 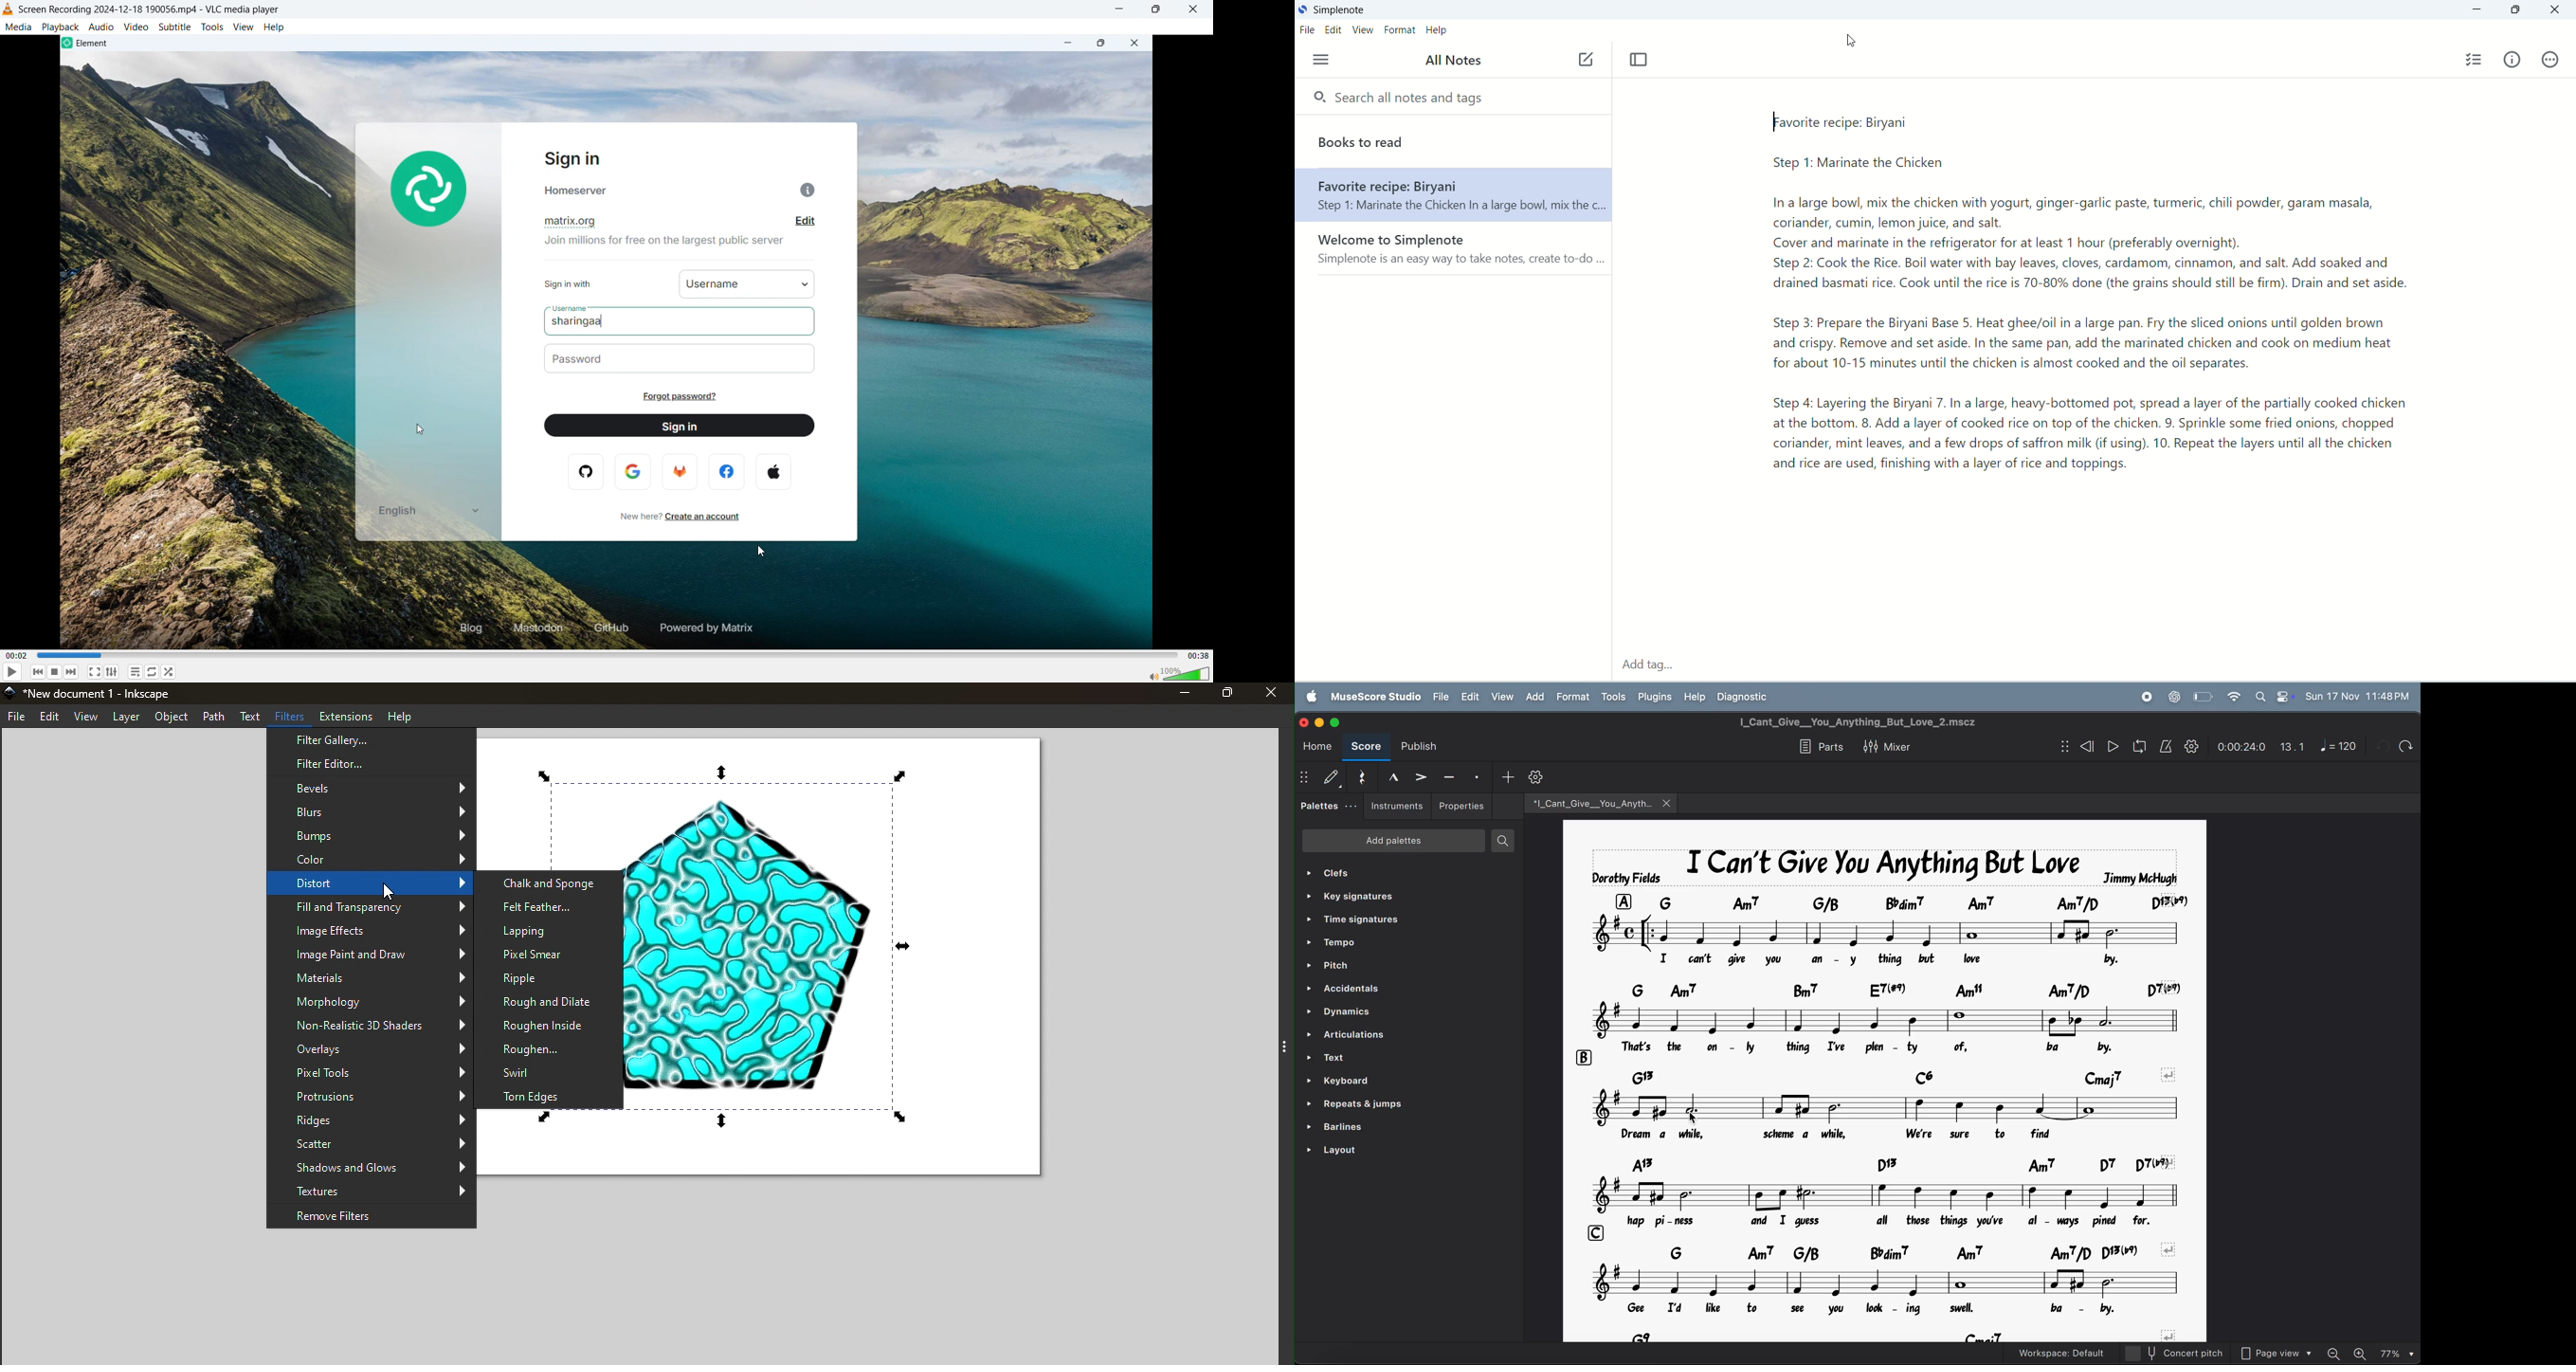 I want to click on Minimize, so click(x=1183, y=692).